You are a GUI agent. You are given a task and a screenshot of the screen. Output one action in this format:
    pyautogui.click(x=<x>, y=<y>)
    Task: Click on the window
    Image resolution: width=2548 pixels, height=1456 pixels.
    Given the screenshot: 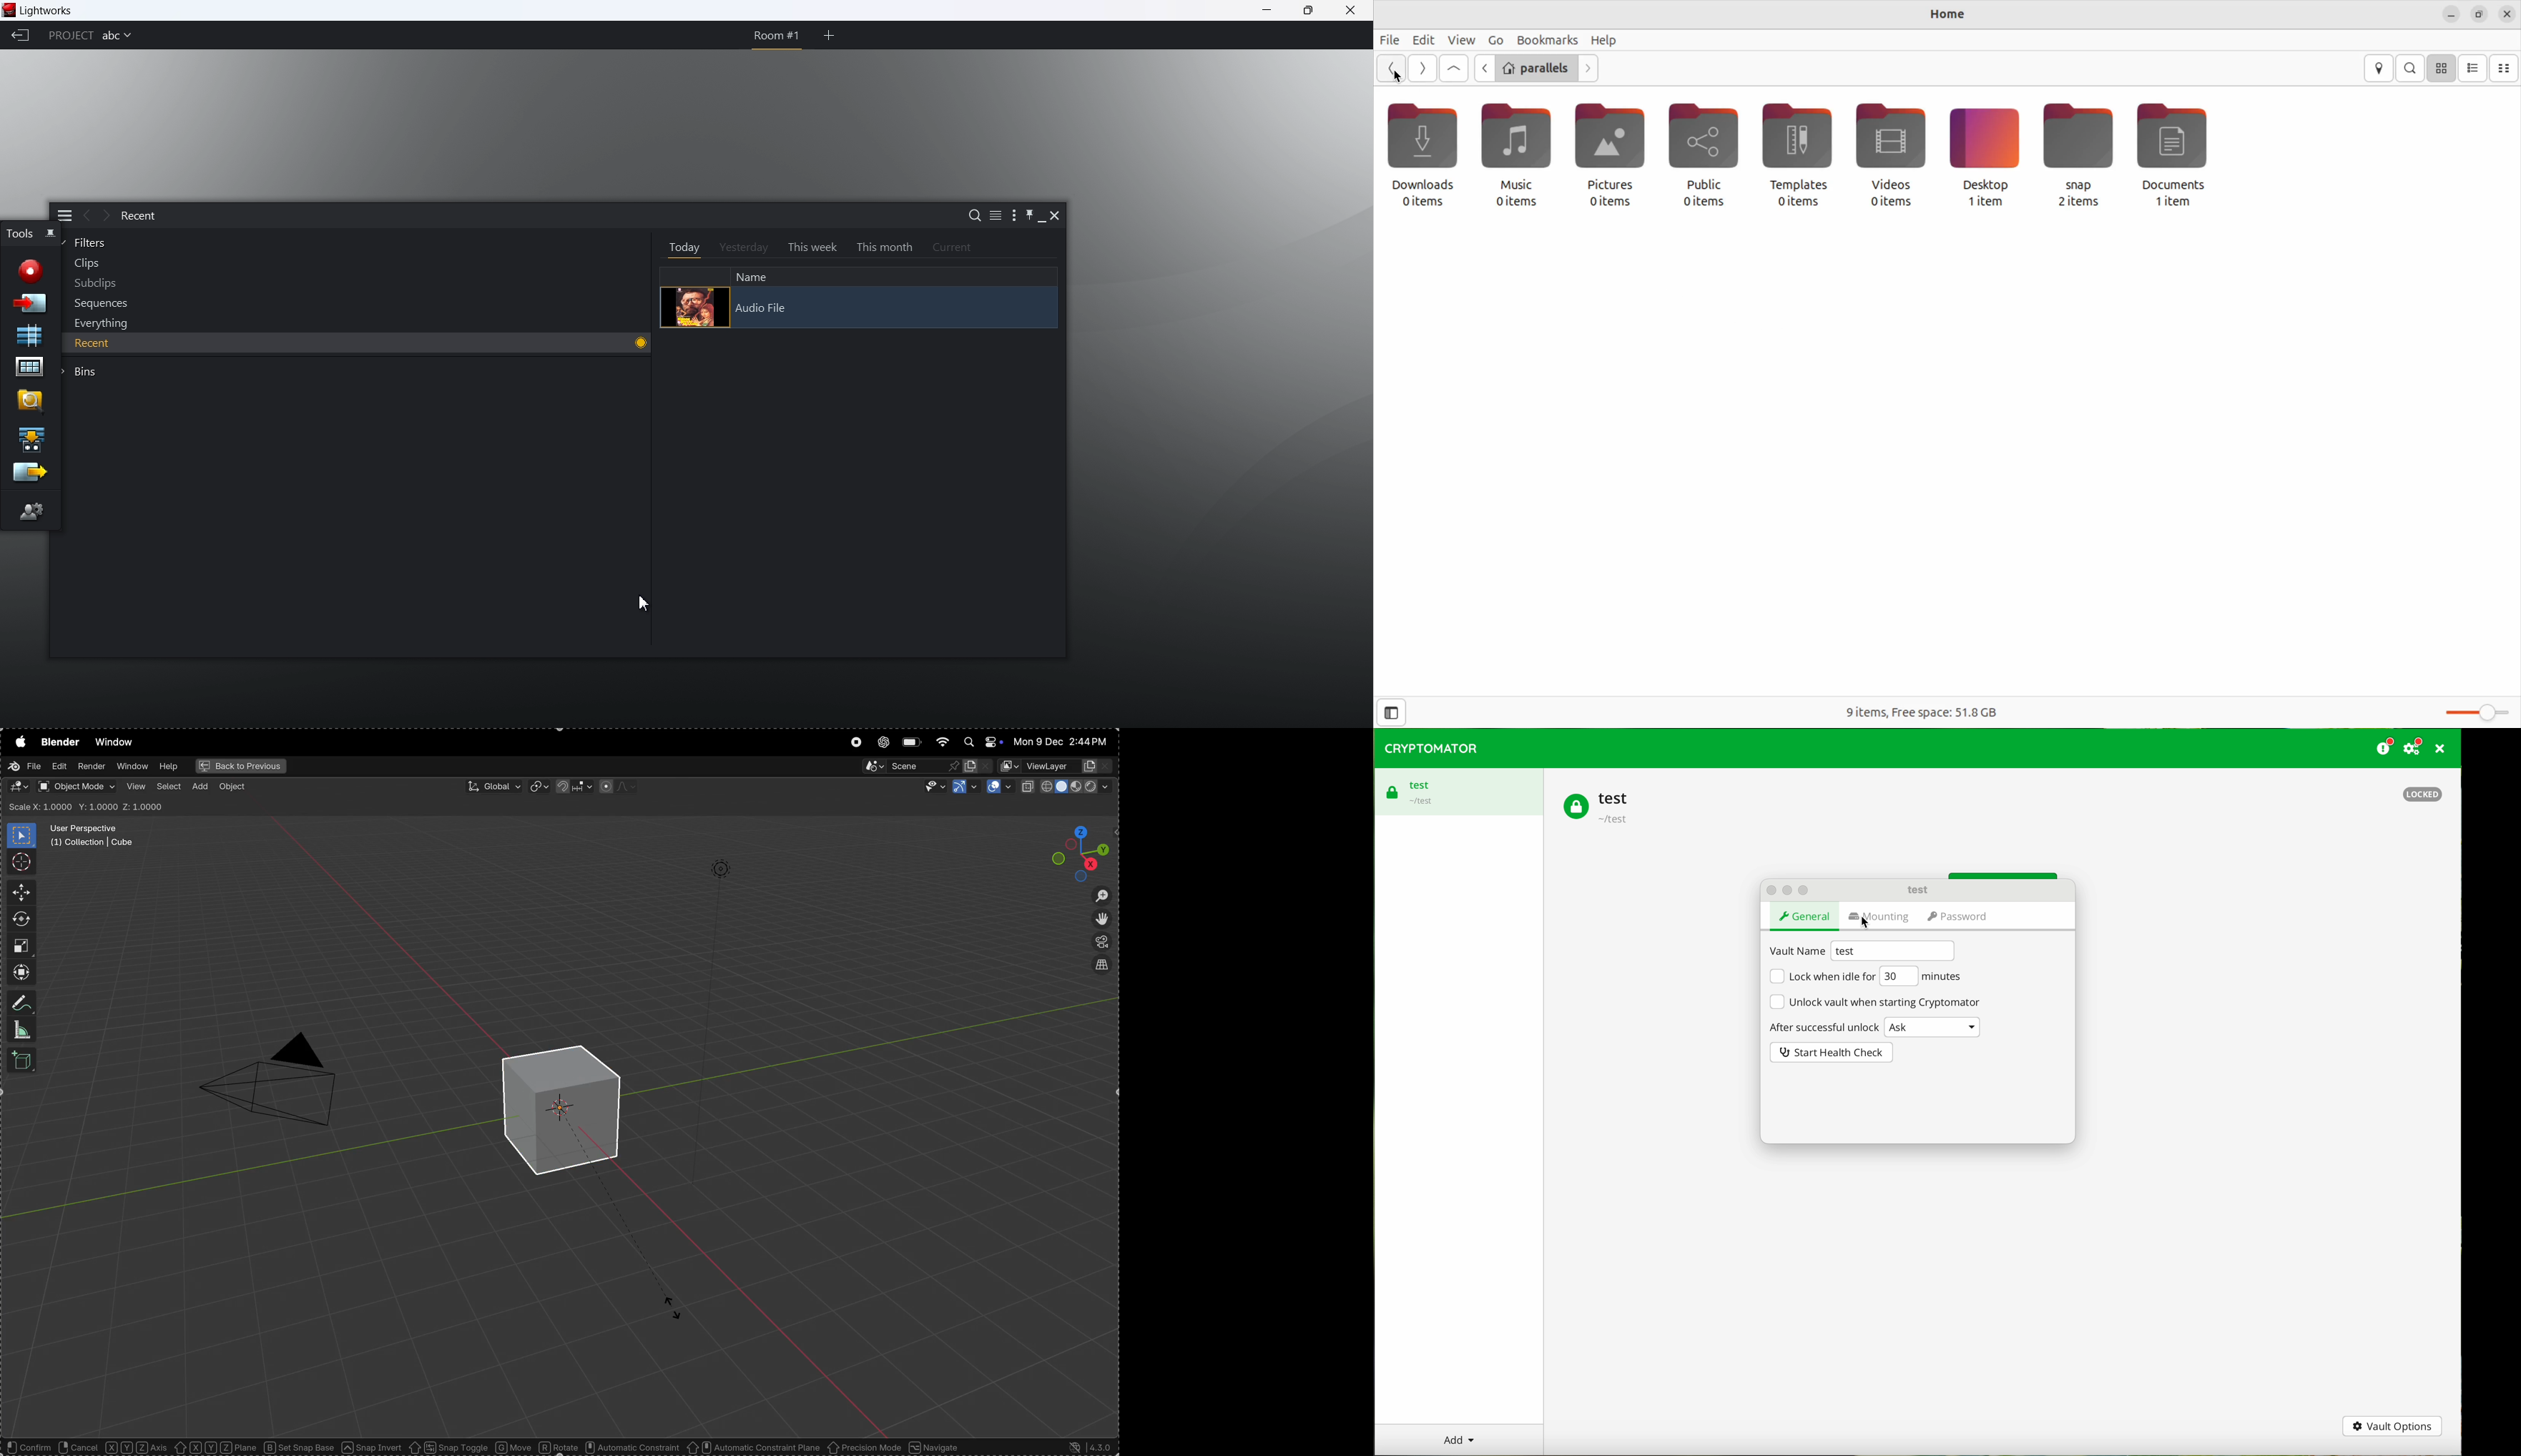 What is the action you would take?
    pyautogui.click(x=114, y=742)
    